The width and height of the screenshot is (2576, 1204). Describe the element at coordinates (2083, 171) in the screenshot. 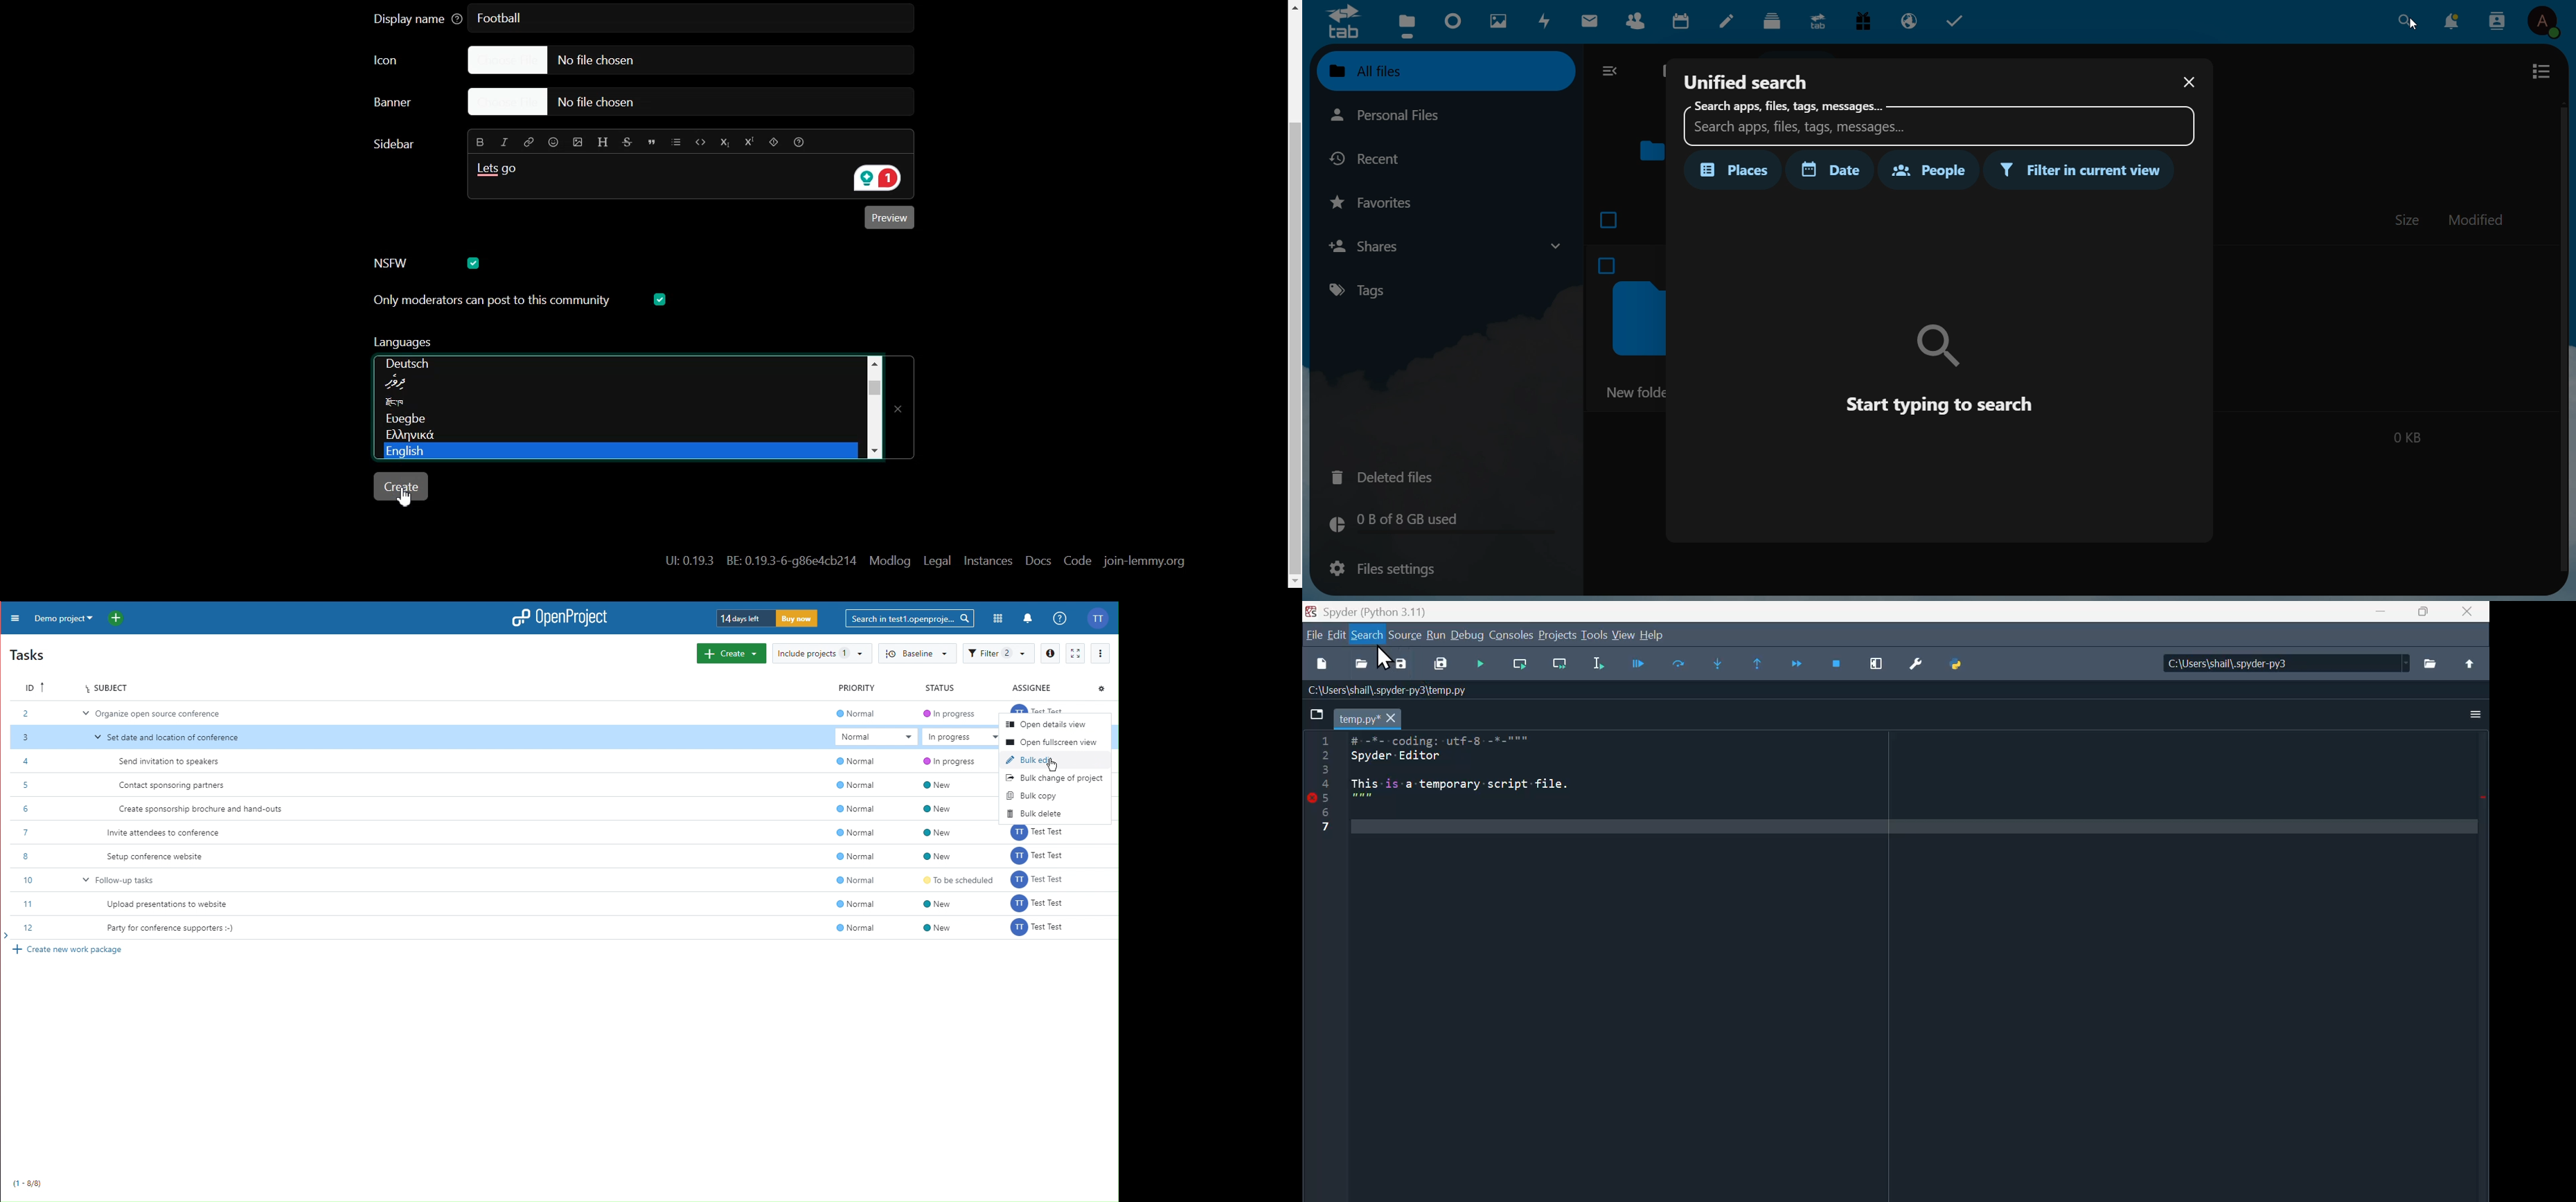

I see `filter in current view` at that location.